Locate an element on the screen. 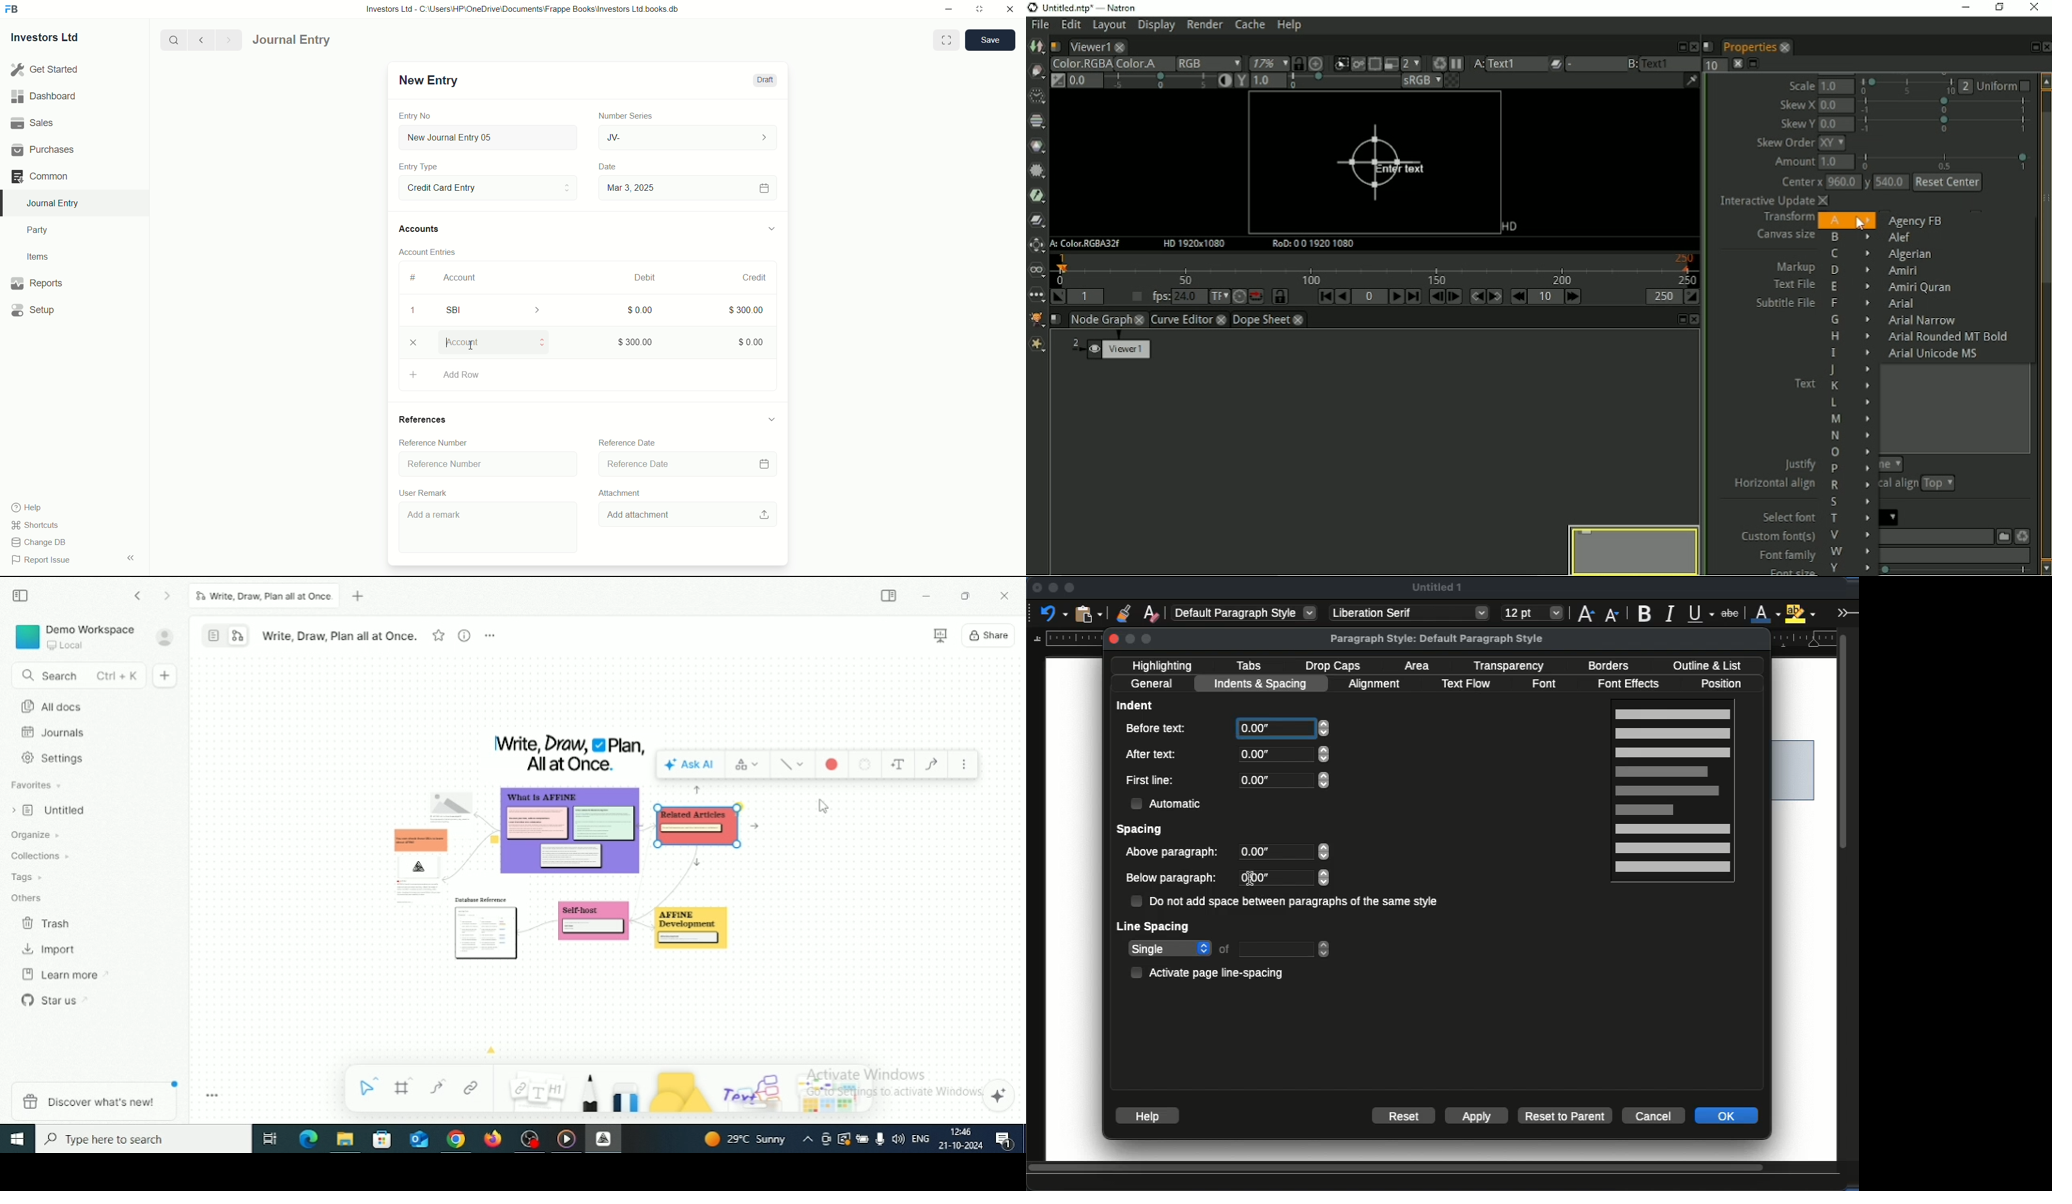  minimize is located at coordinates (946, 8).